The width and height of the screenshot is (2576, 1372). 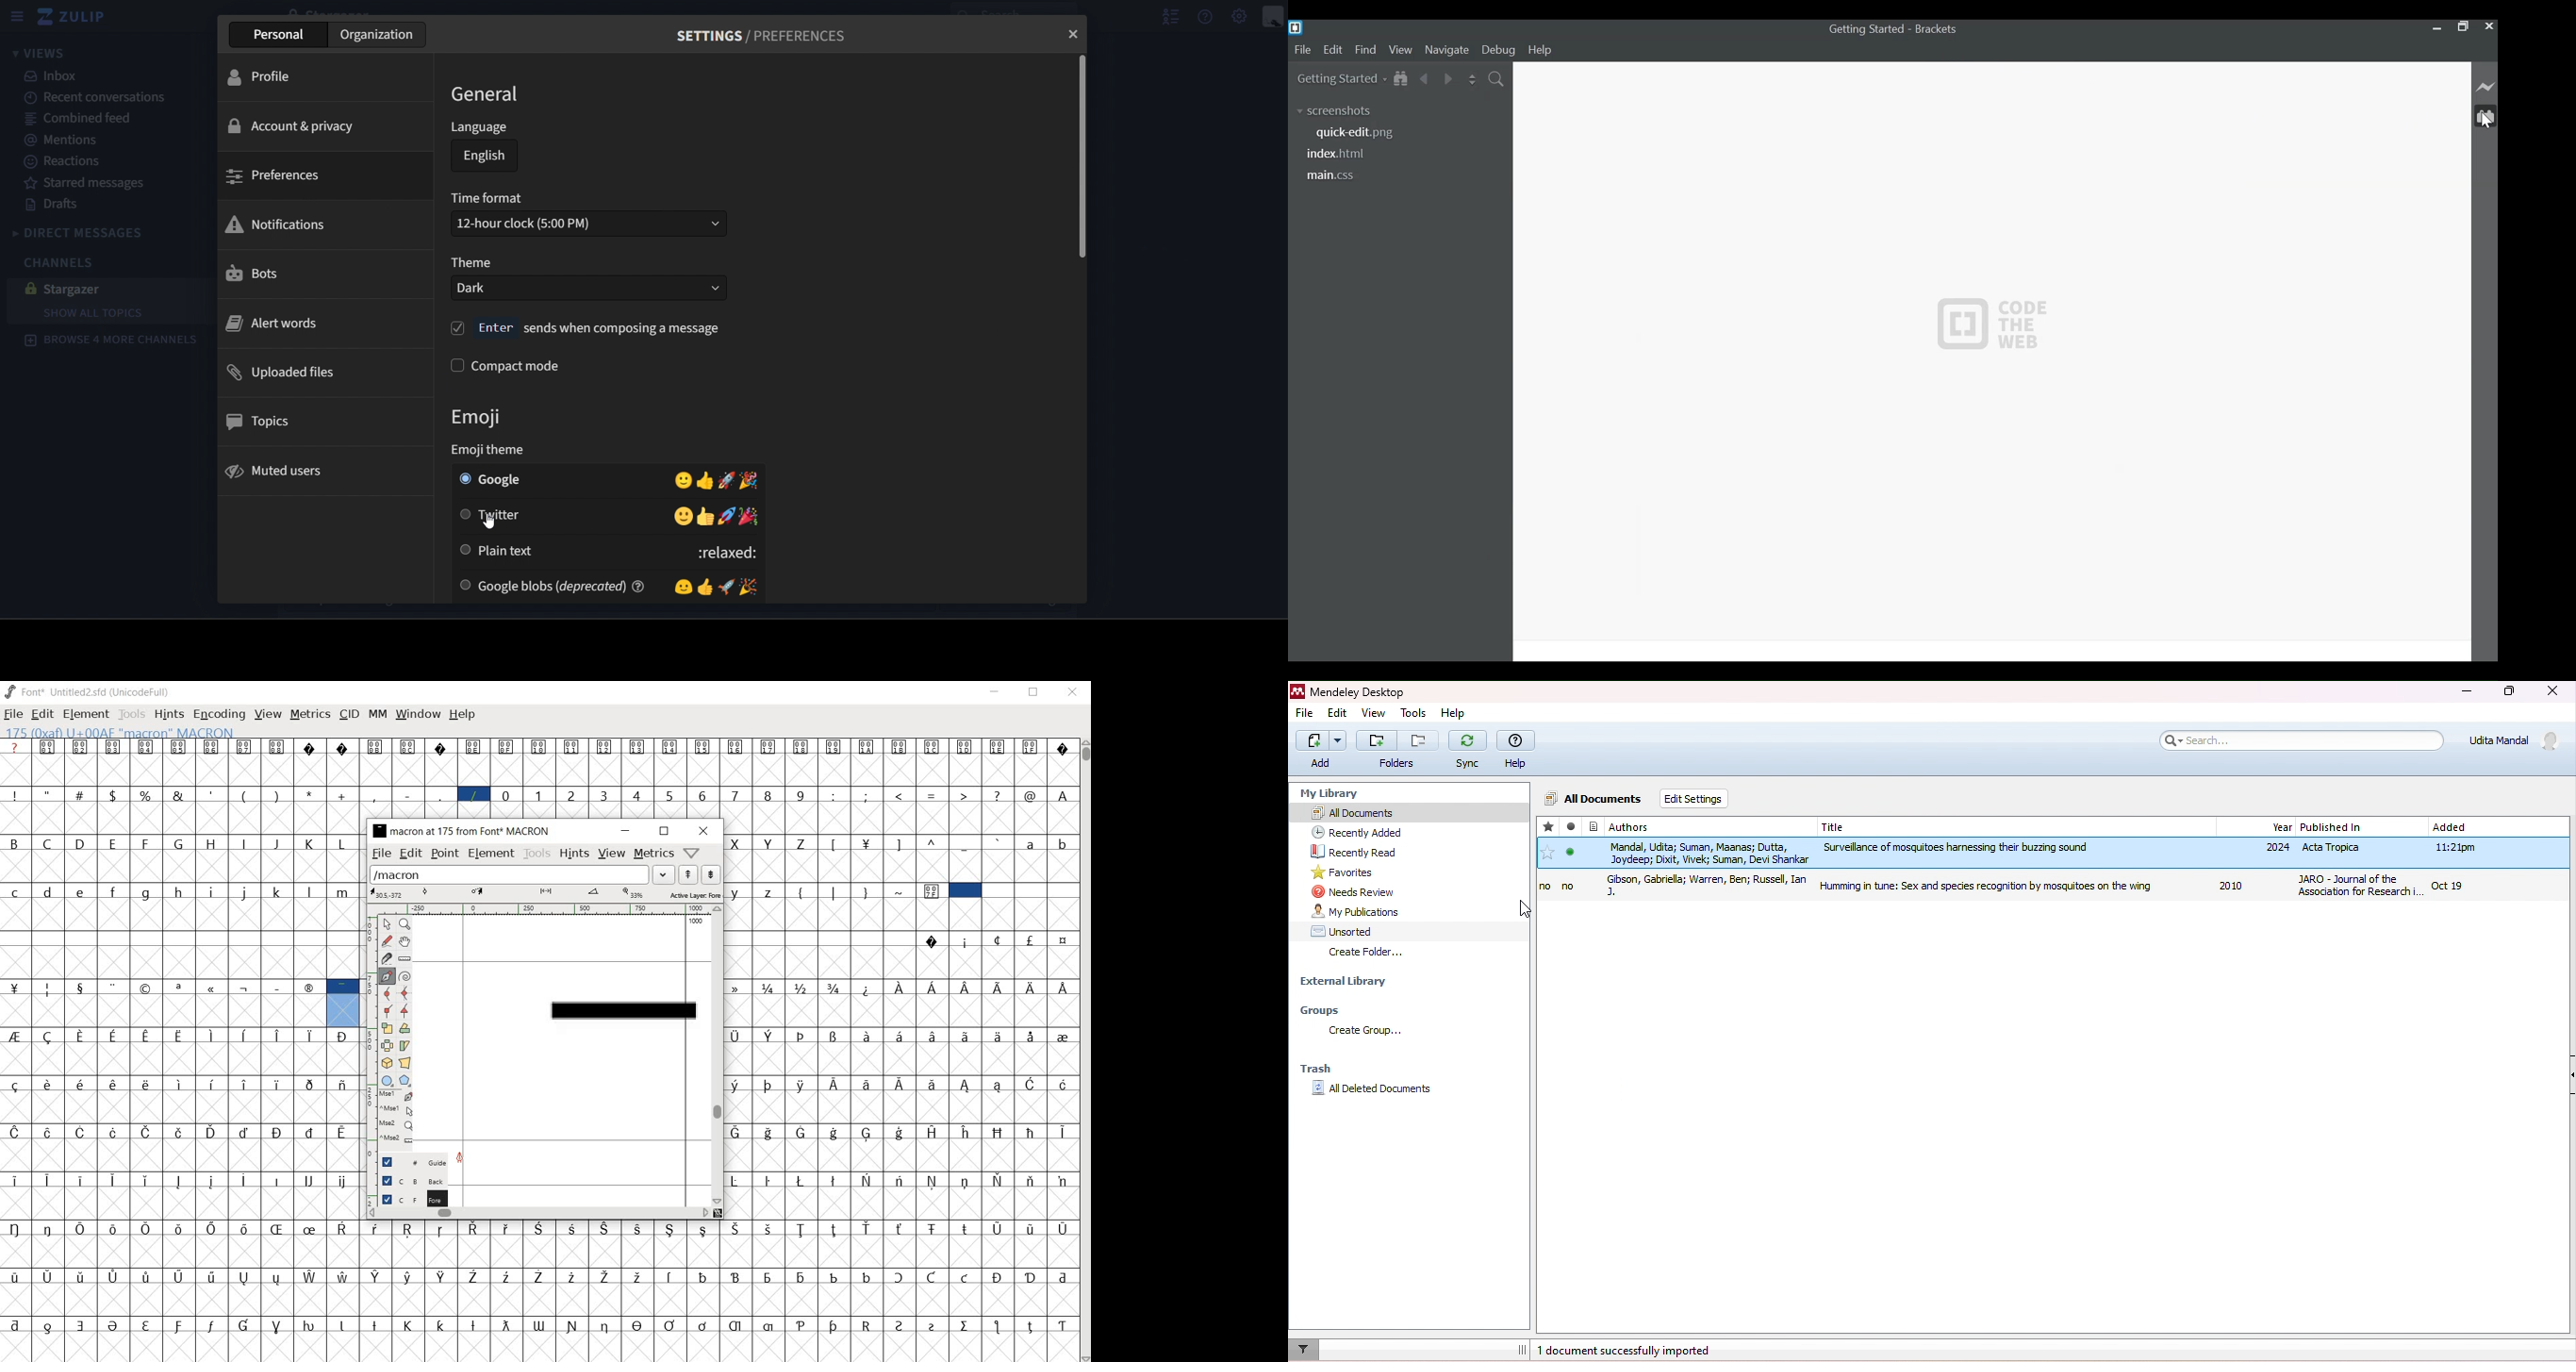 What do you see at coordinates (279, 1084) in the screenshot?
I see `Symbol` at bounding box center [279, 1084].